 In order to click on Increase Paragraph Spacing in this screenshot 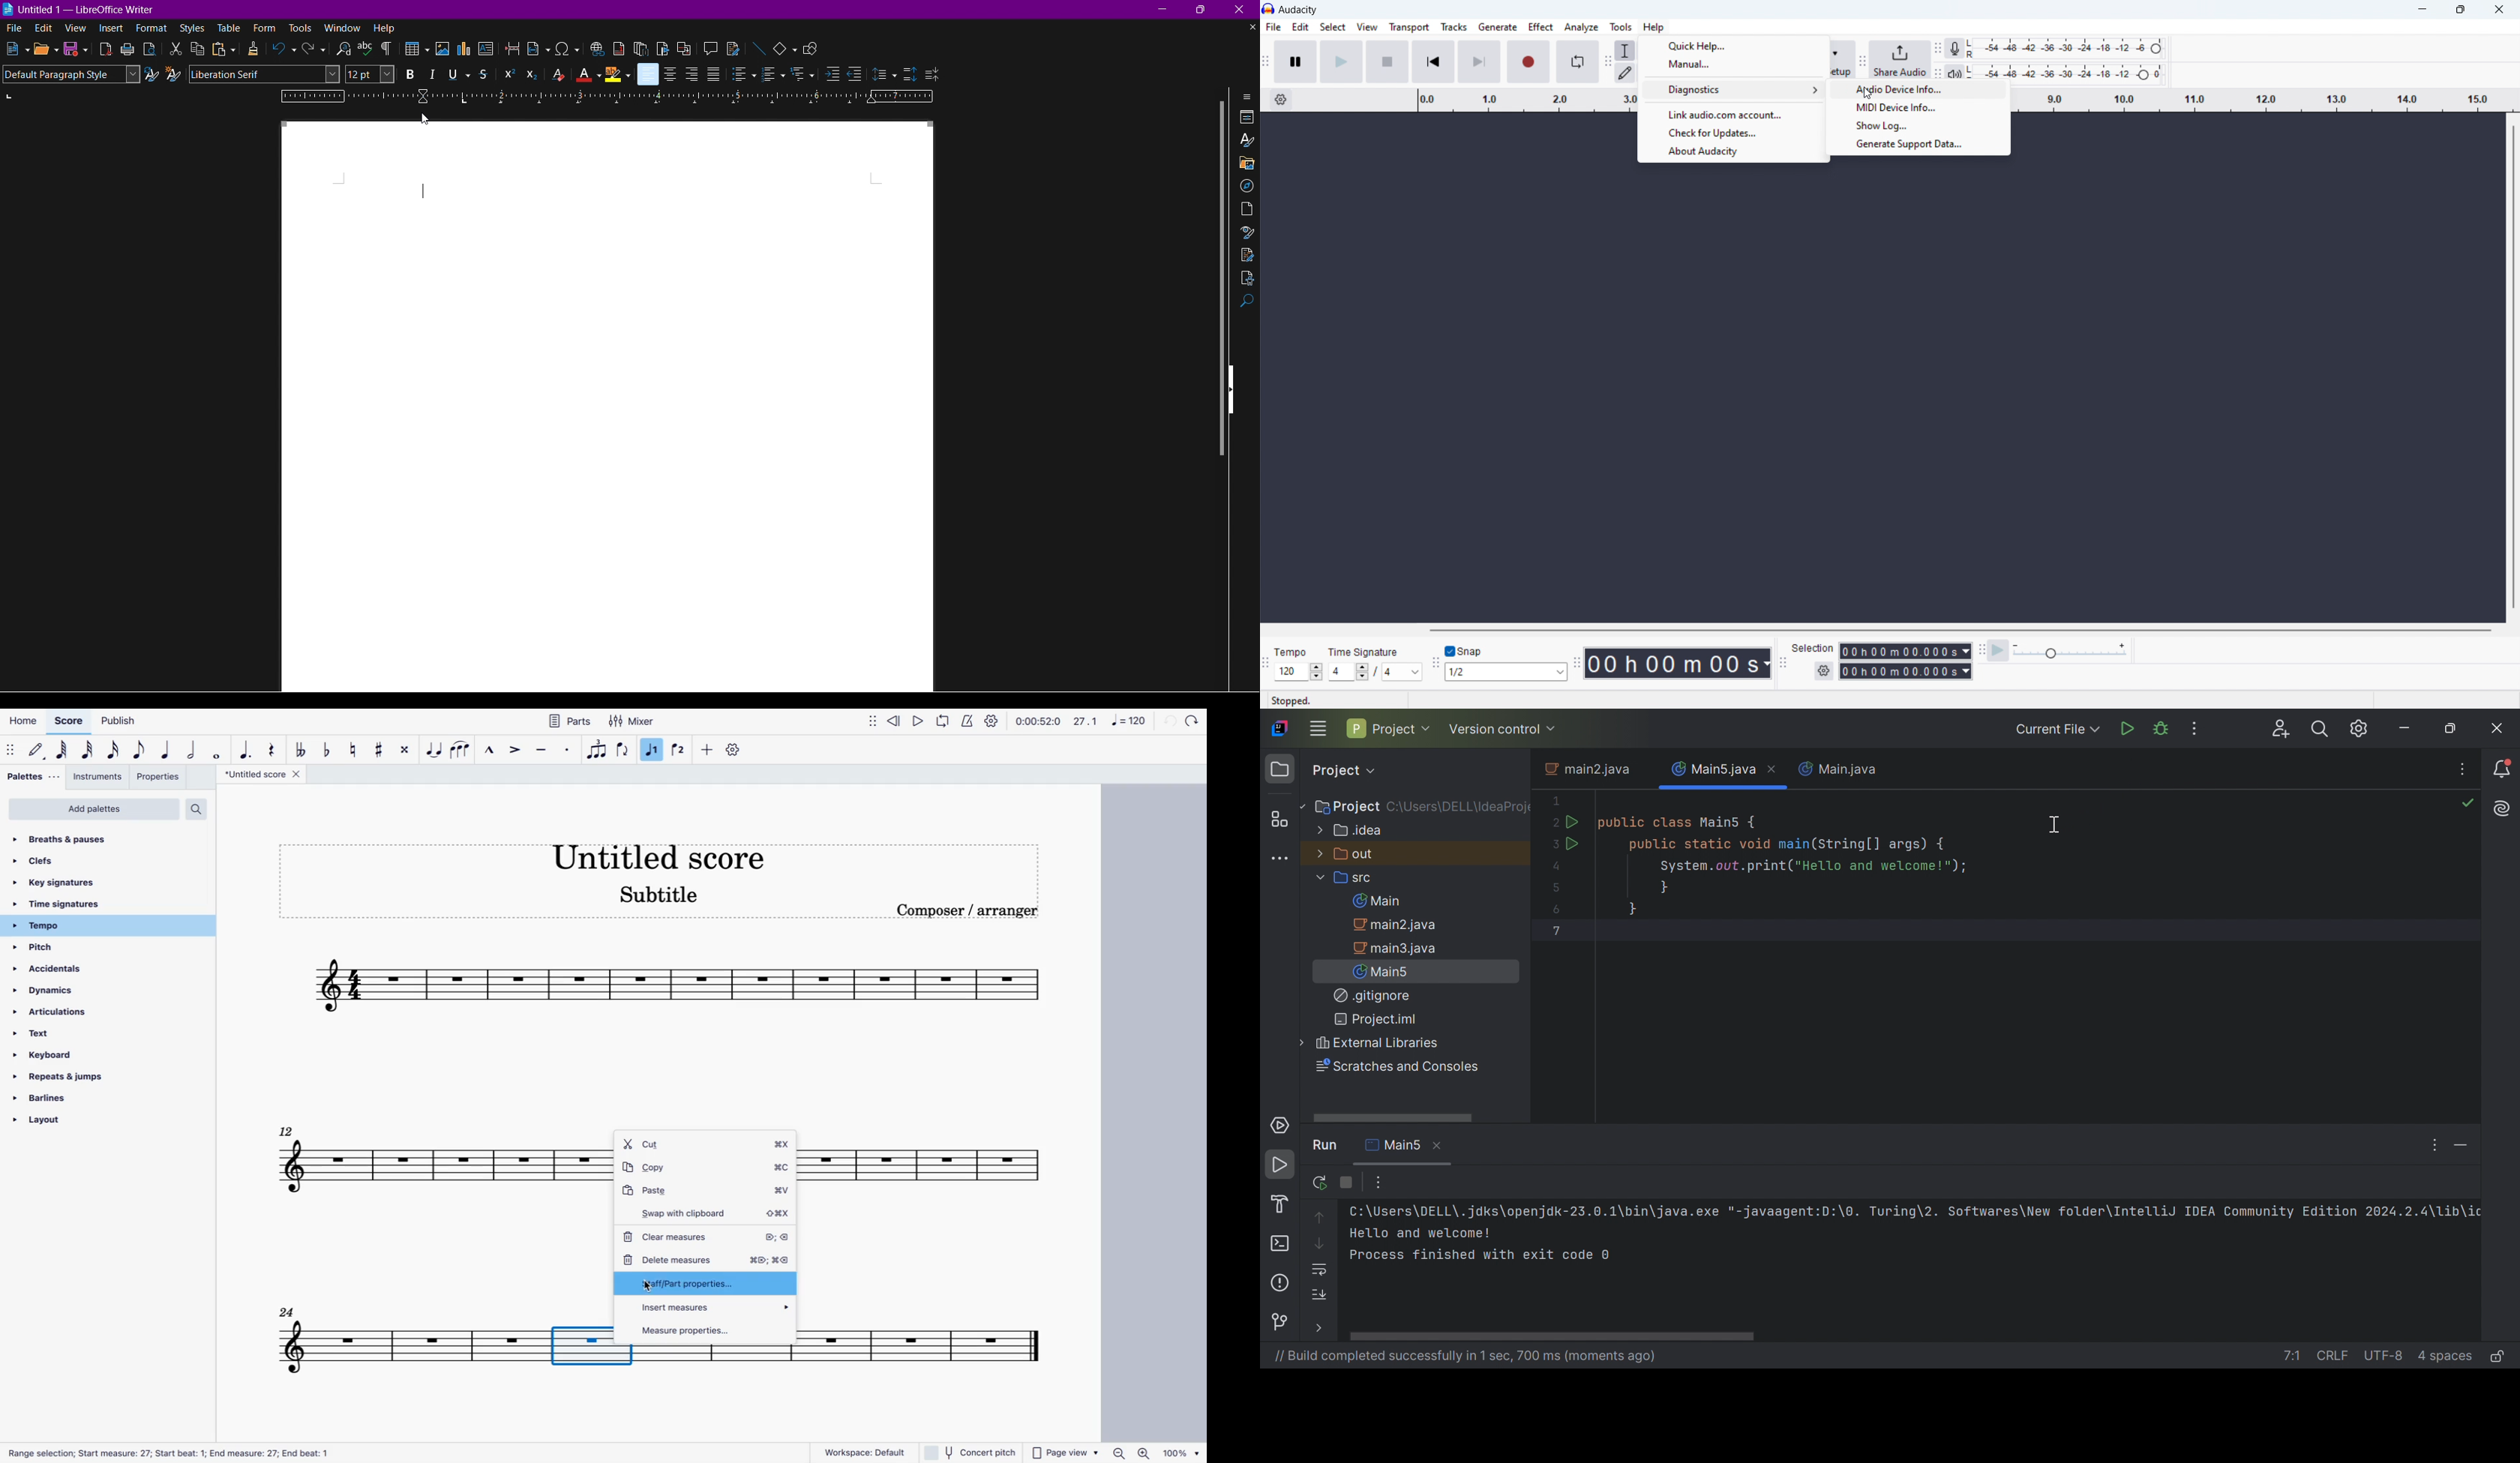, I will do `click(908, 72)`.